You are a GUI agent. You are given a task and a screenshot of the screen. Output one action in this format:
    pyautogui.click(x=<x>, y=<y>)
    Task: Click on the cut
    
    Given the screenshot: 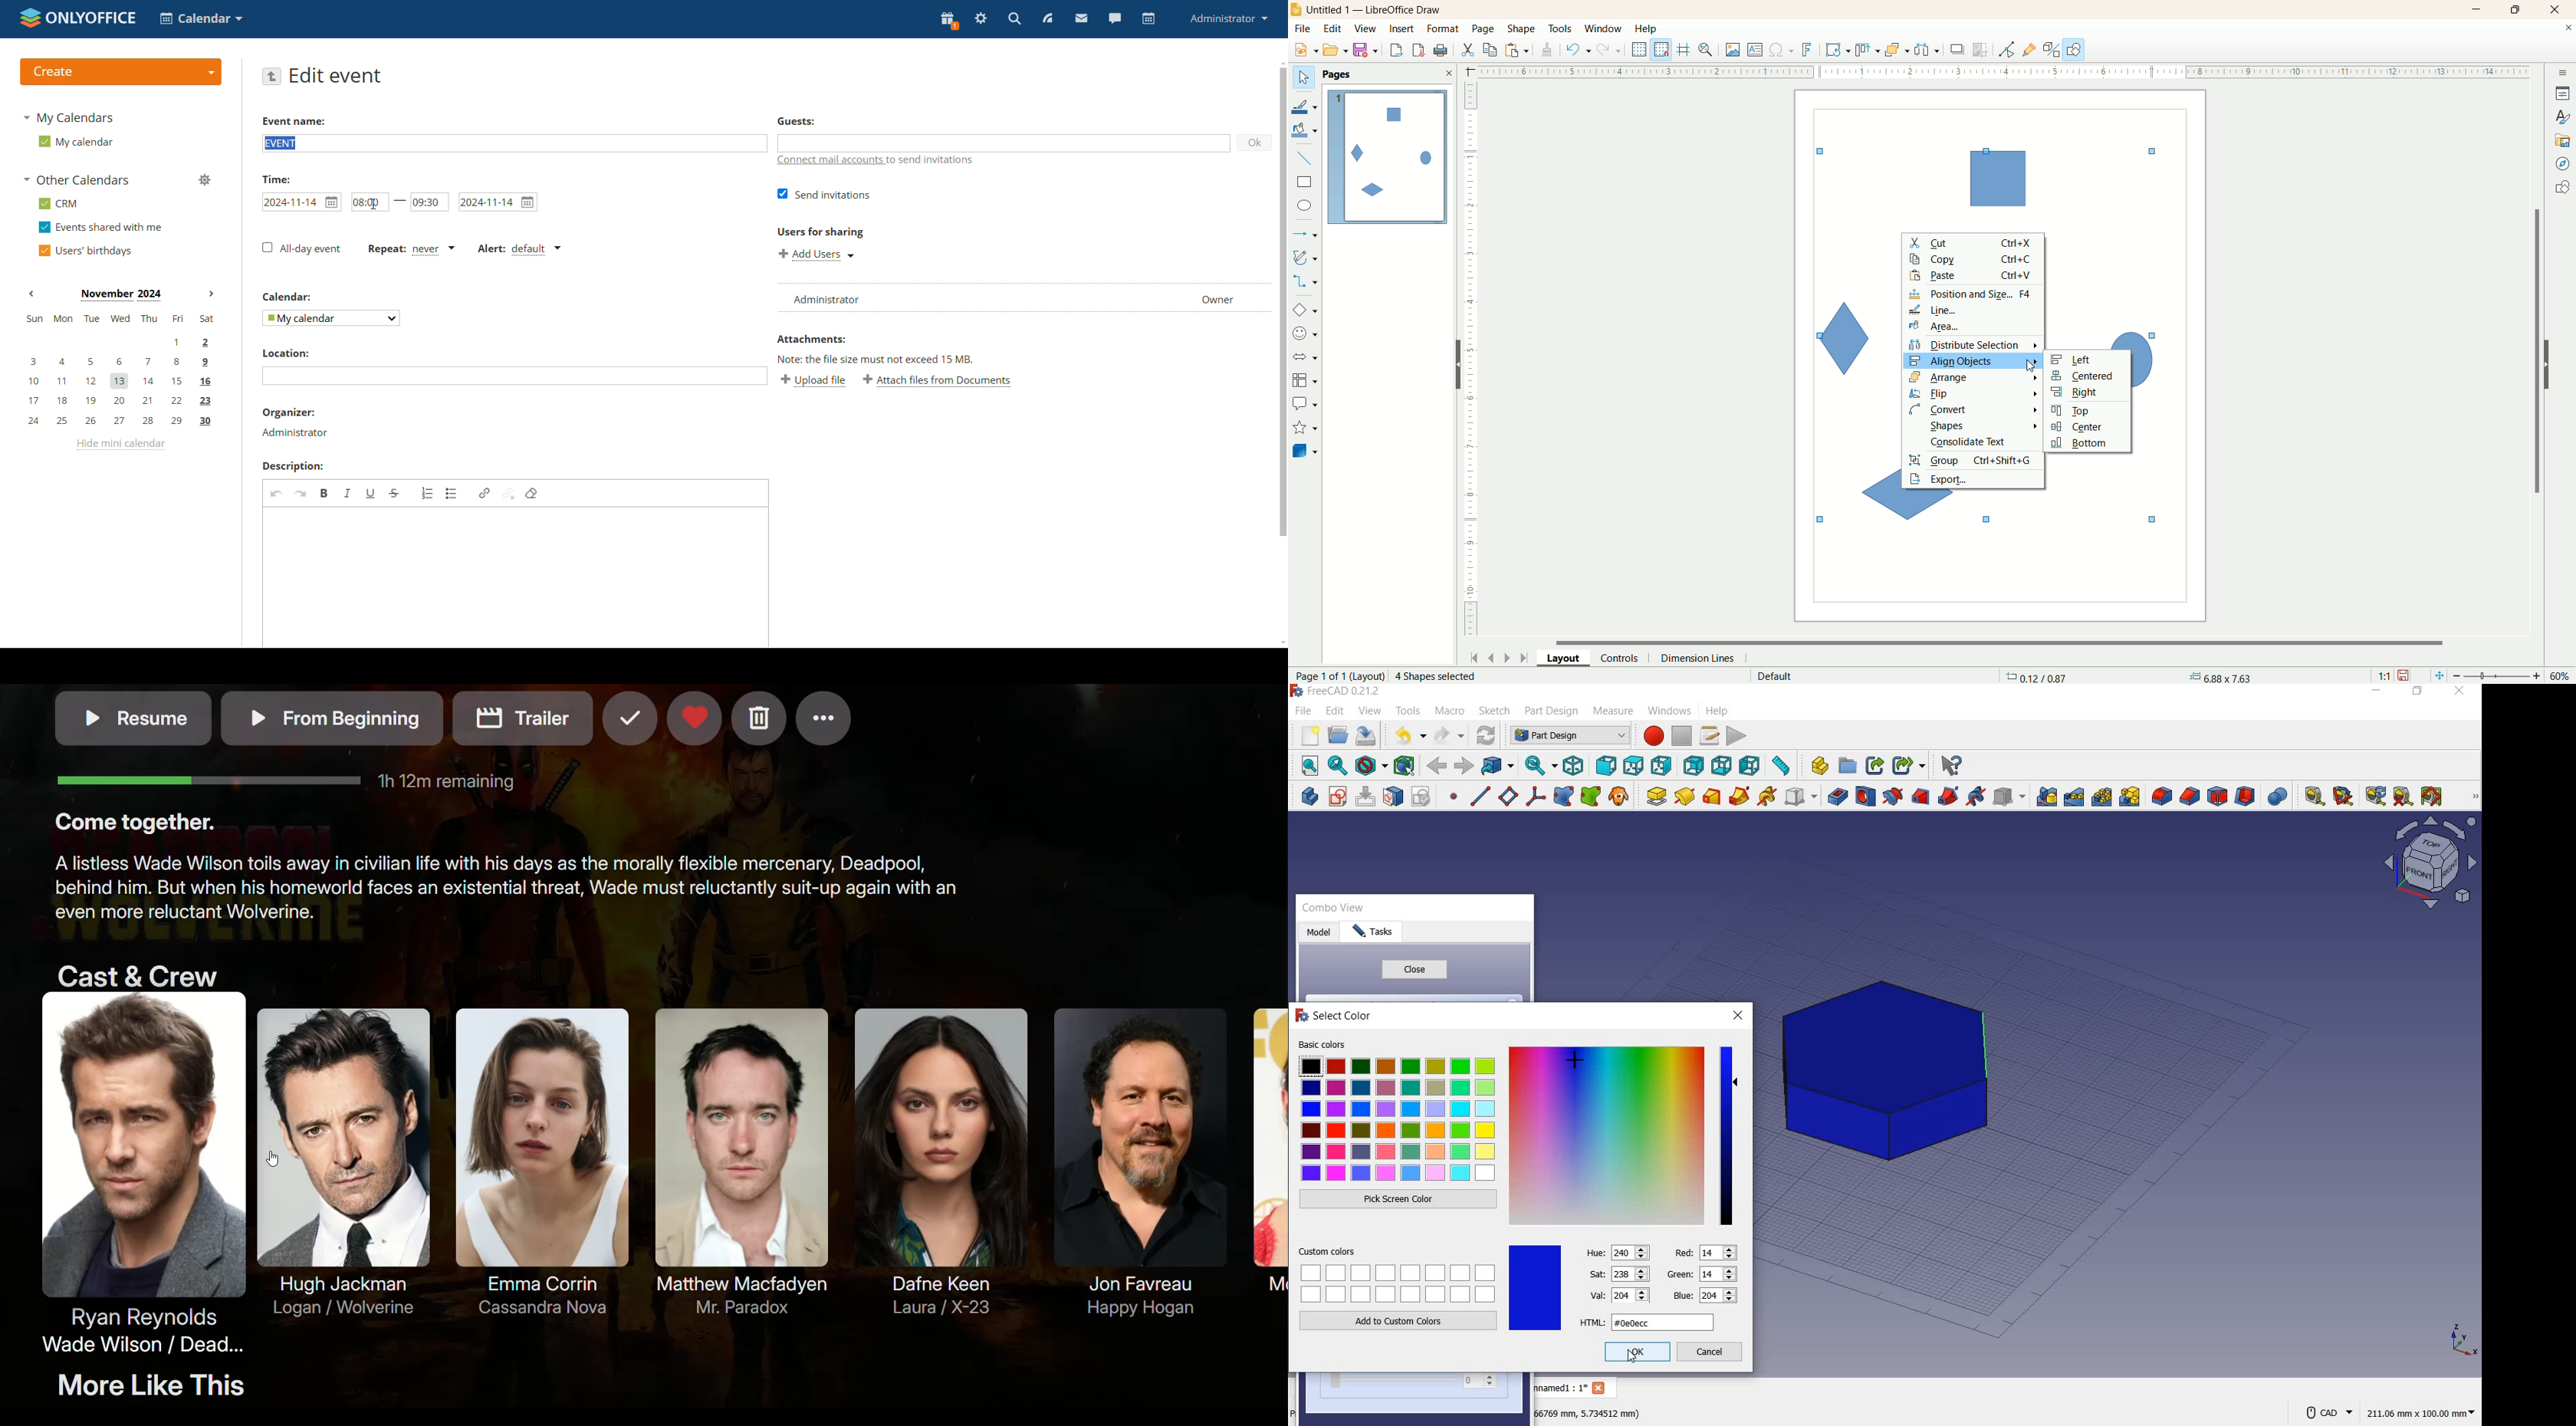 What is the action you would take?
    pyautogui.click(x=1974, y=242)
    